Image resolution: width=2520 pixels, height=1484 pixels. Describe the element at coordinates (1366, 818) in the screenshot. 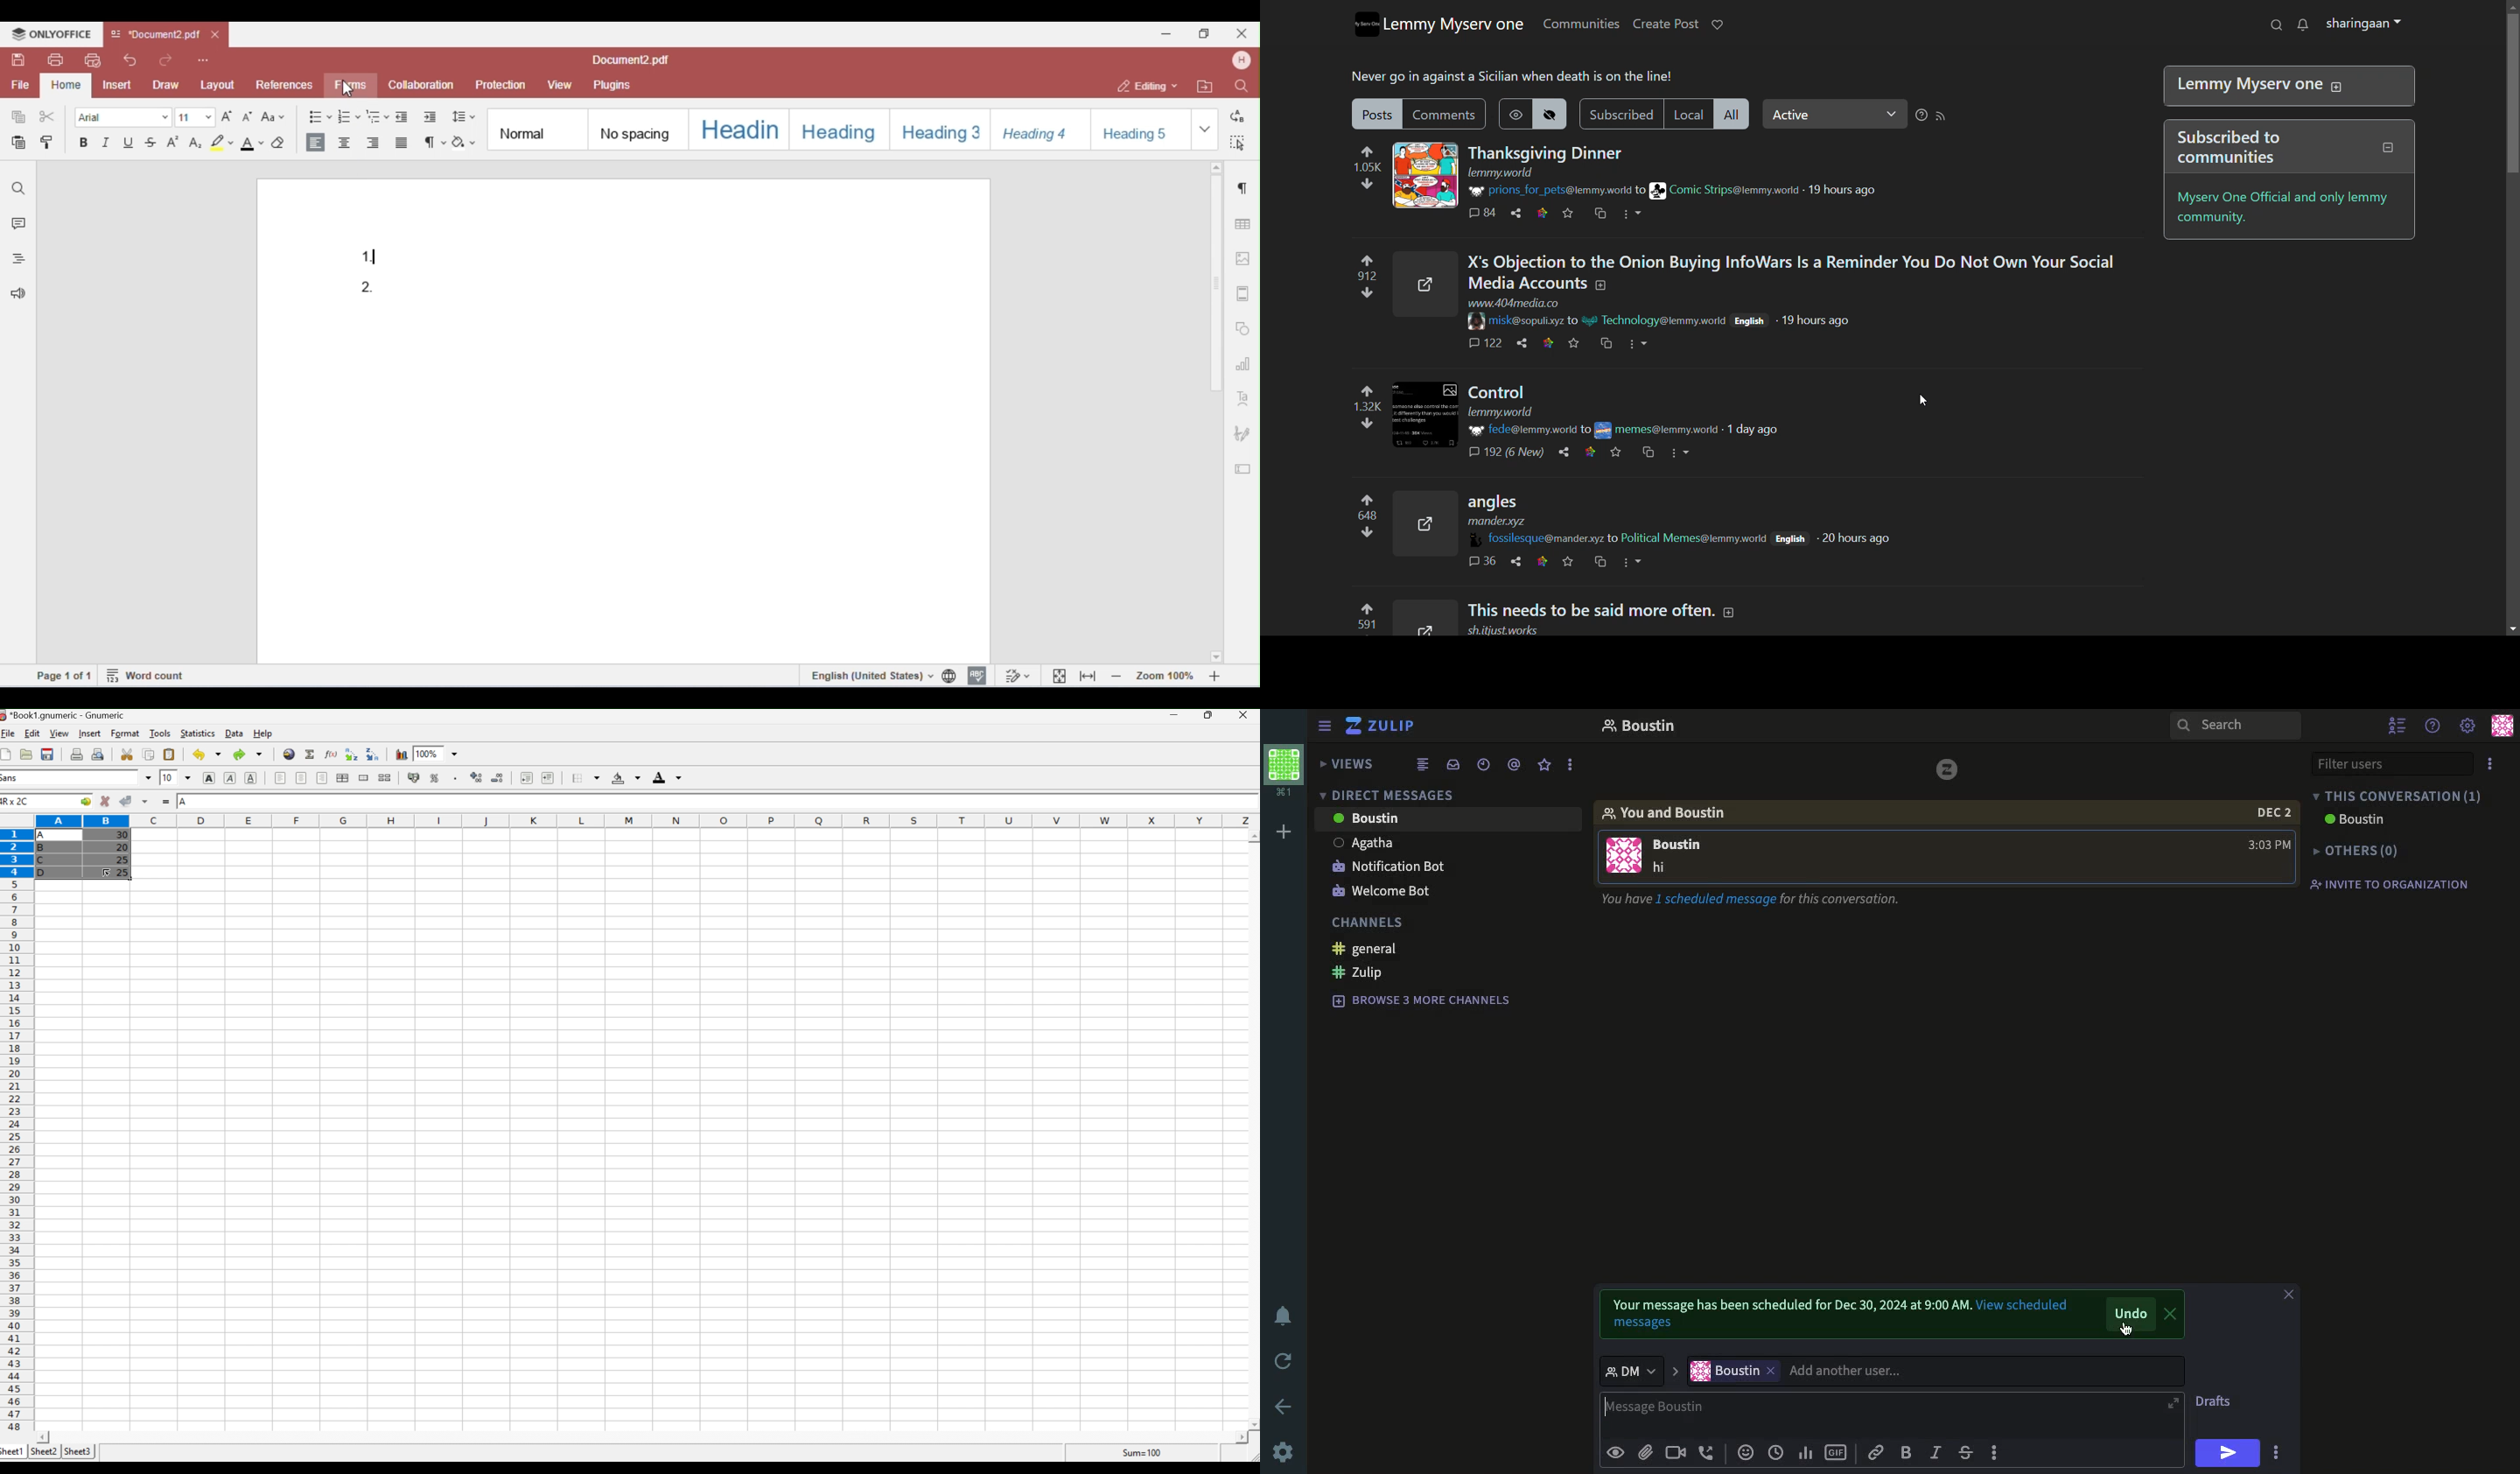

I see `Boustin` at that location.